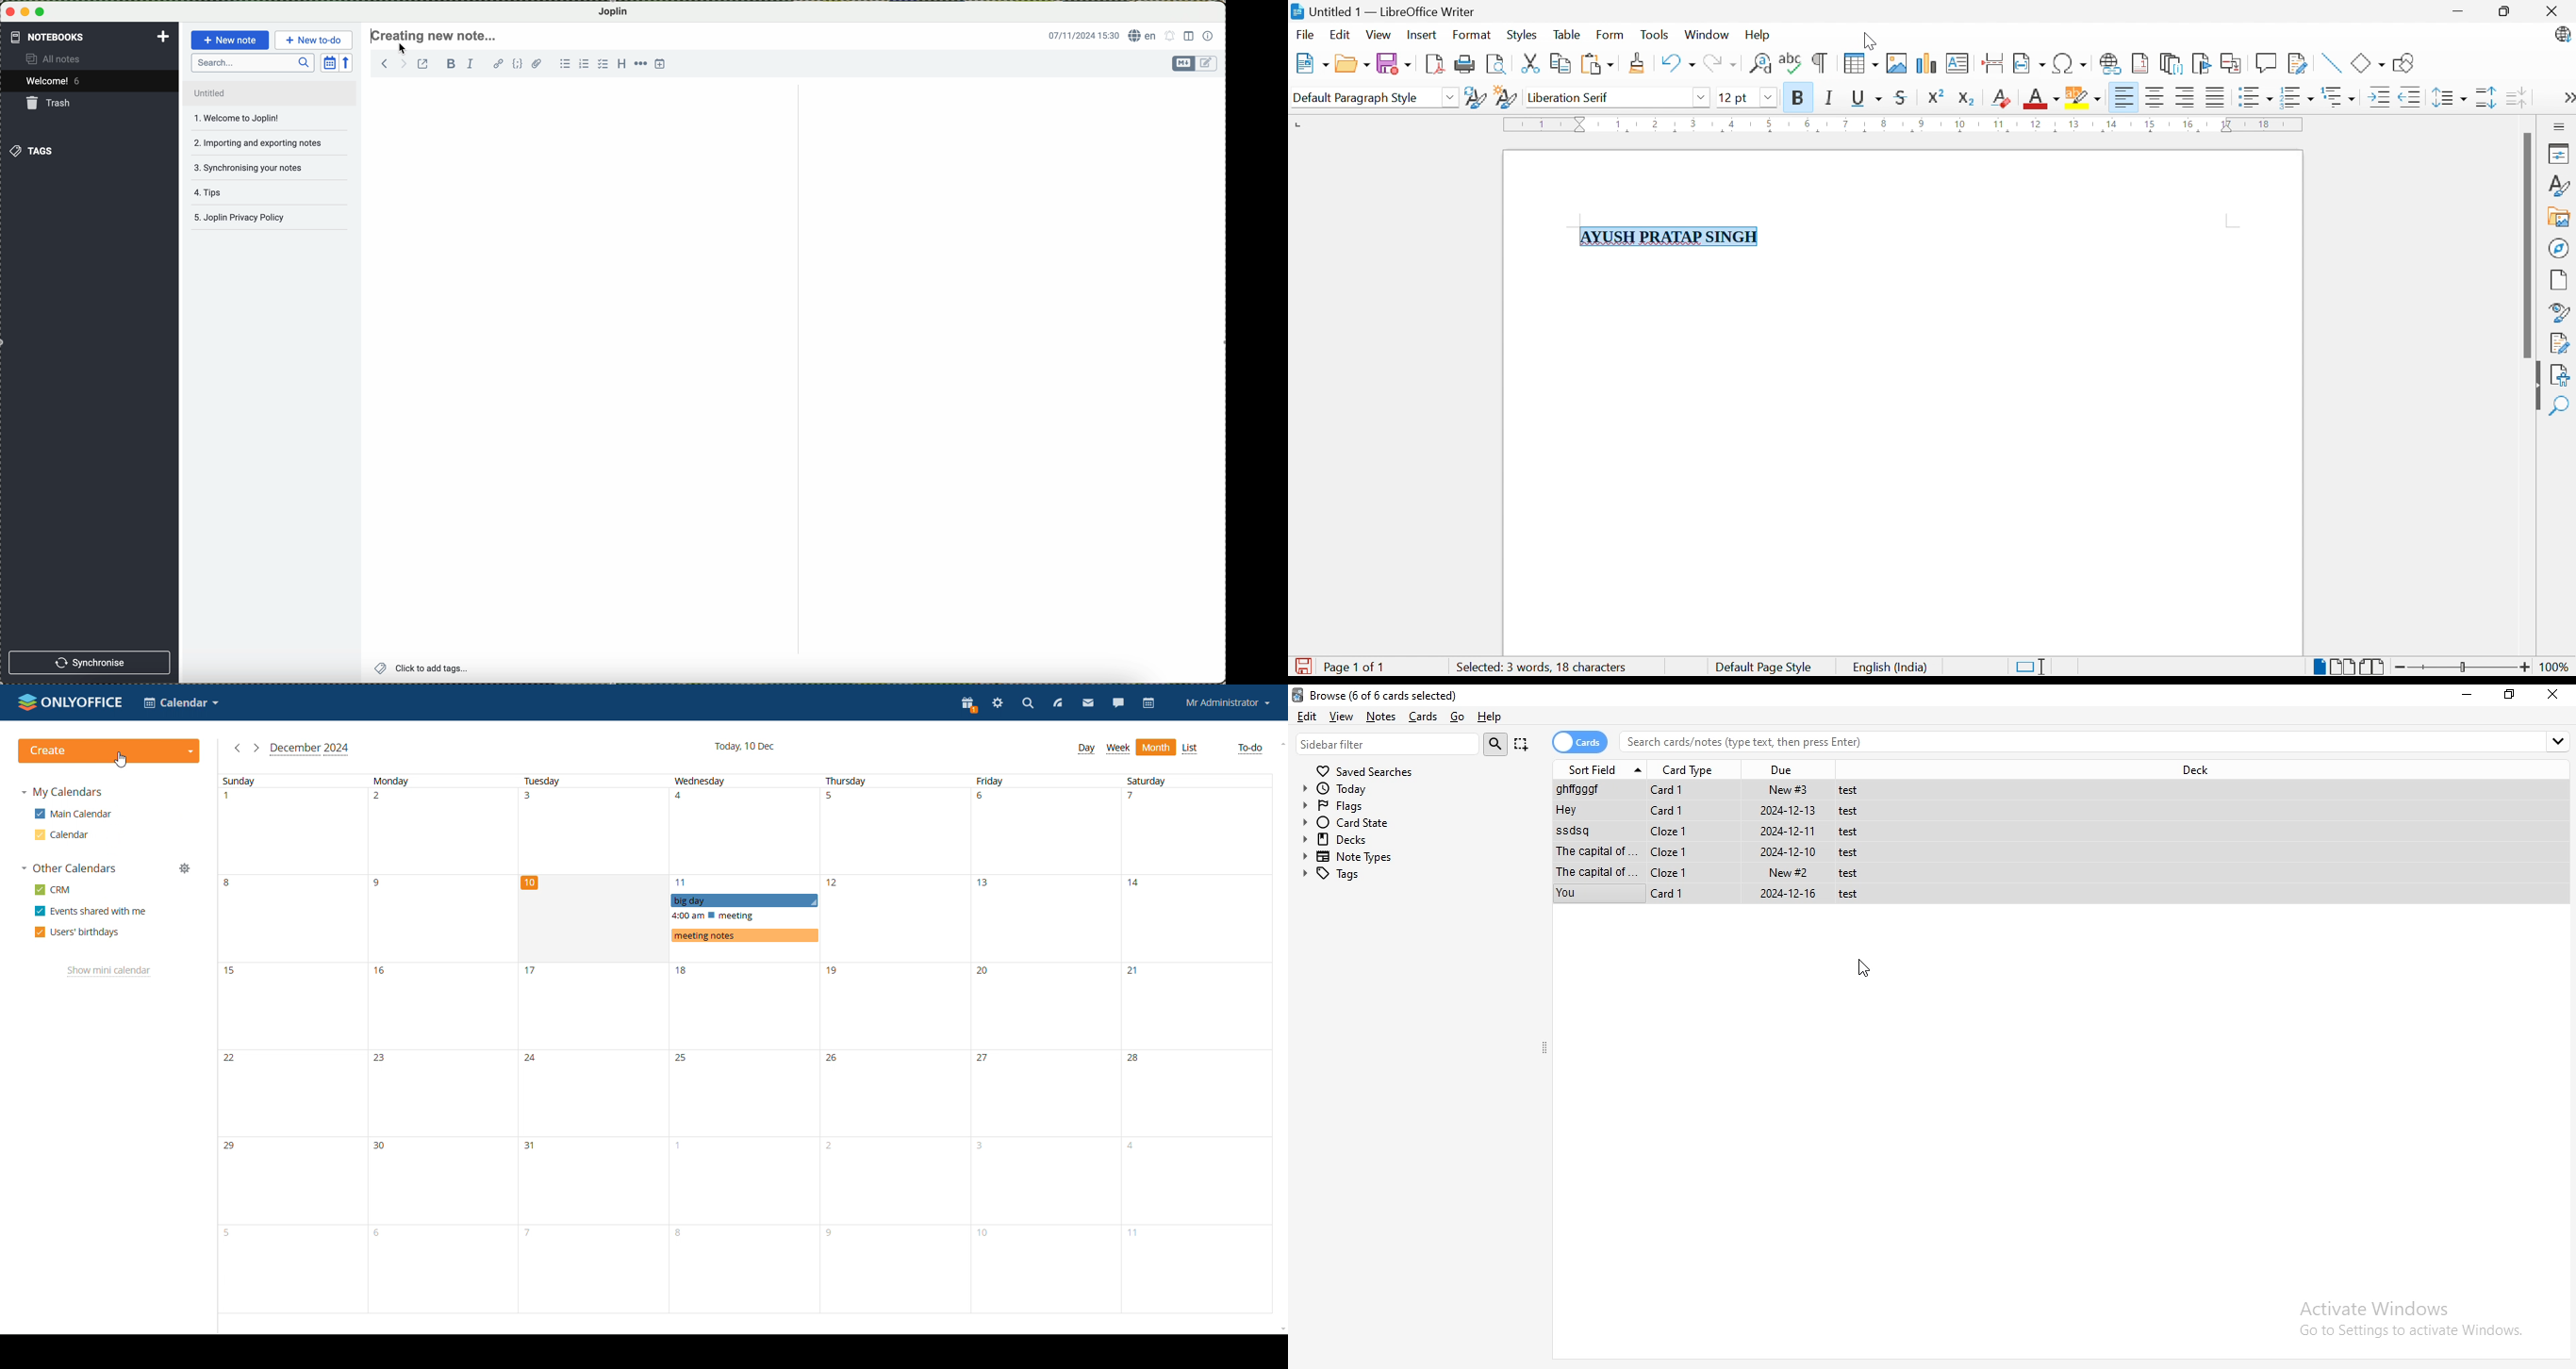  Describe the element at coordinates (228, 40) in the screenshot. I see `new note button` at that location.